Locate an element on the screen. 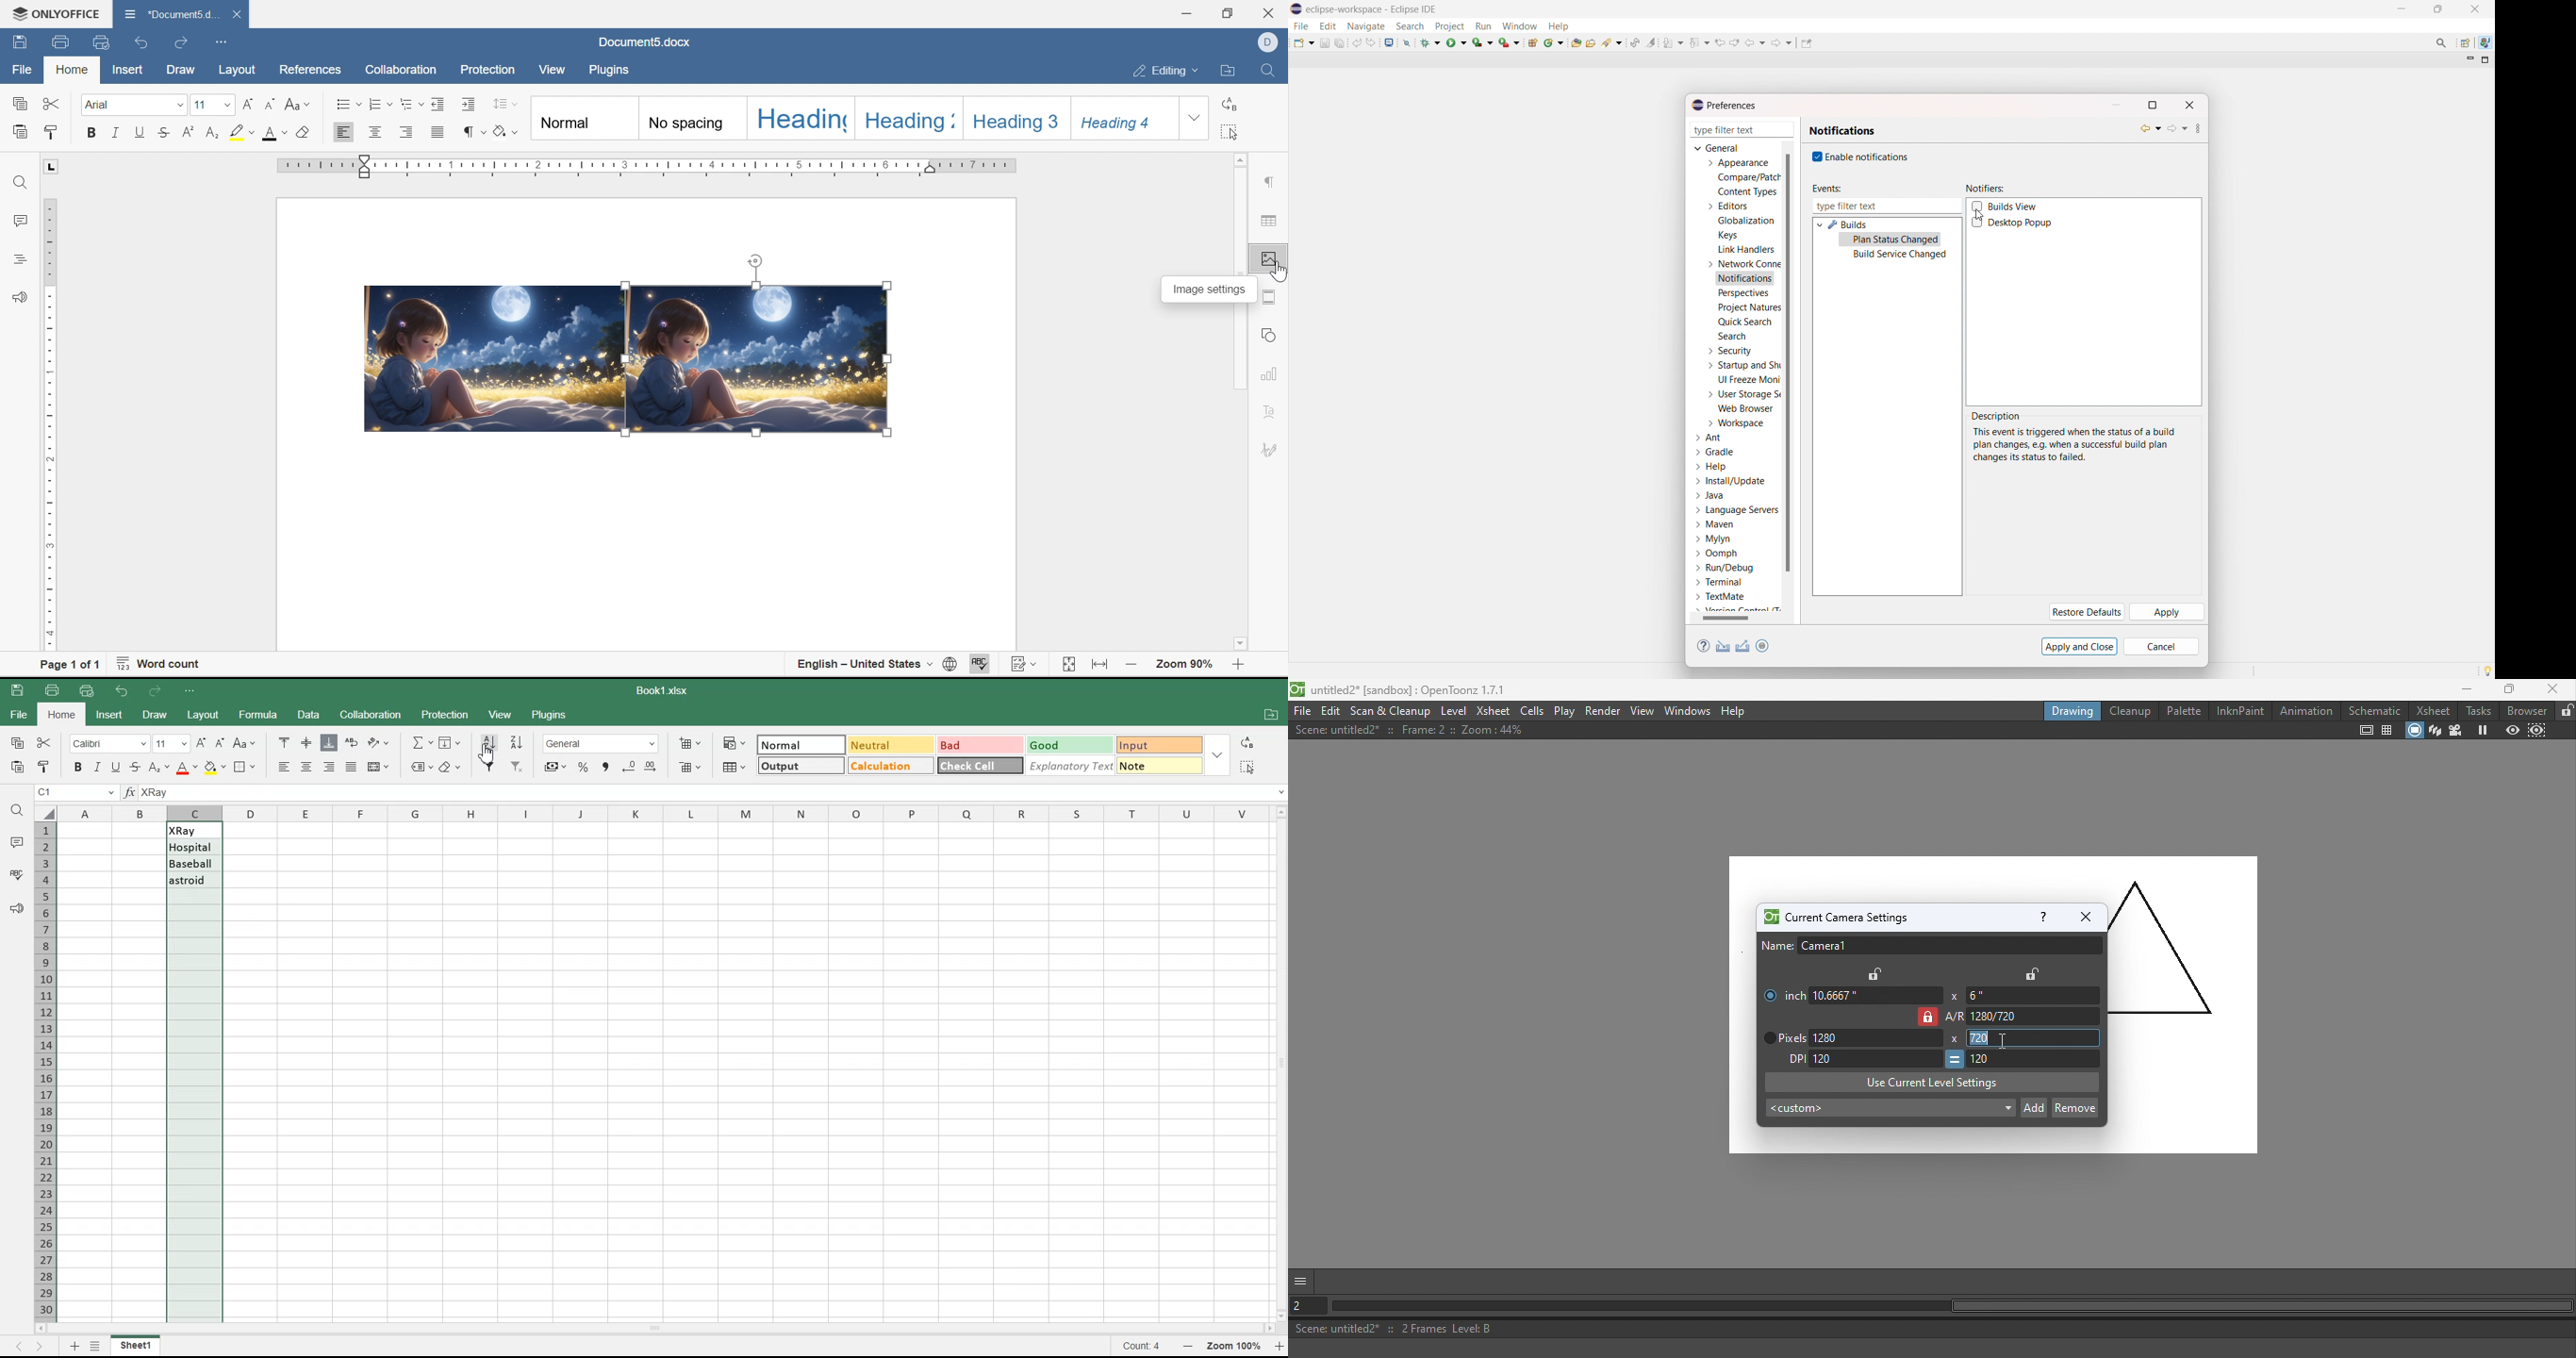 This screenshot has width=2576, height=1372. Remove Filter is located at coordinates (518, 766).